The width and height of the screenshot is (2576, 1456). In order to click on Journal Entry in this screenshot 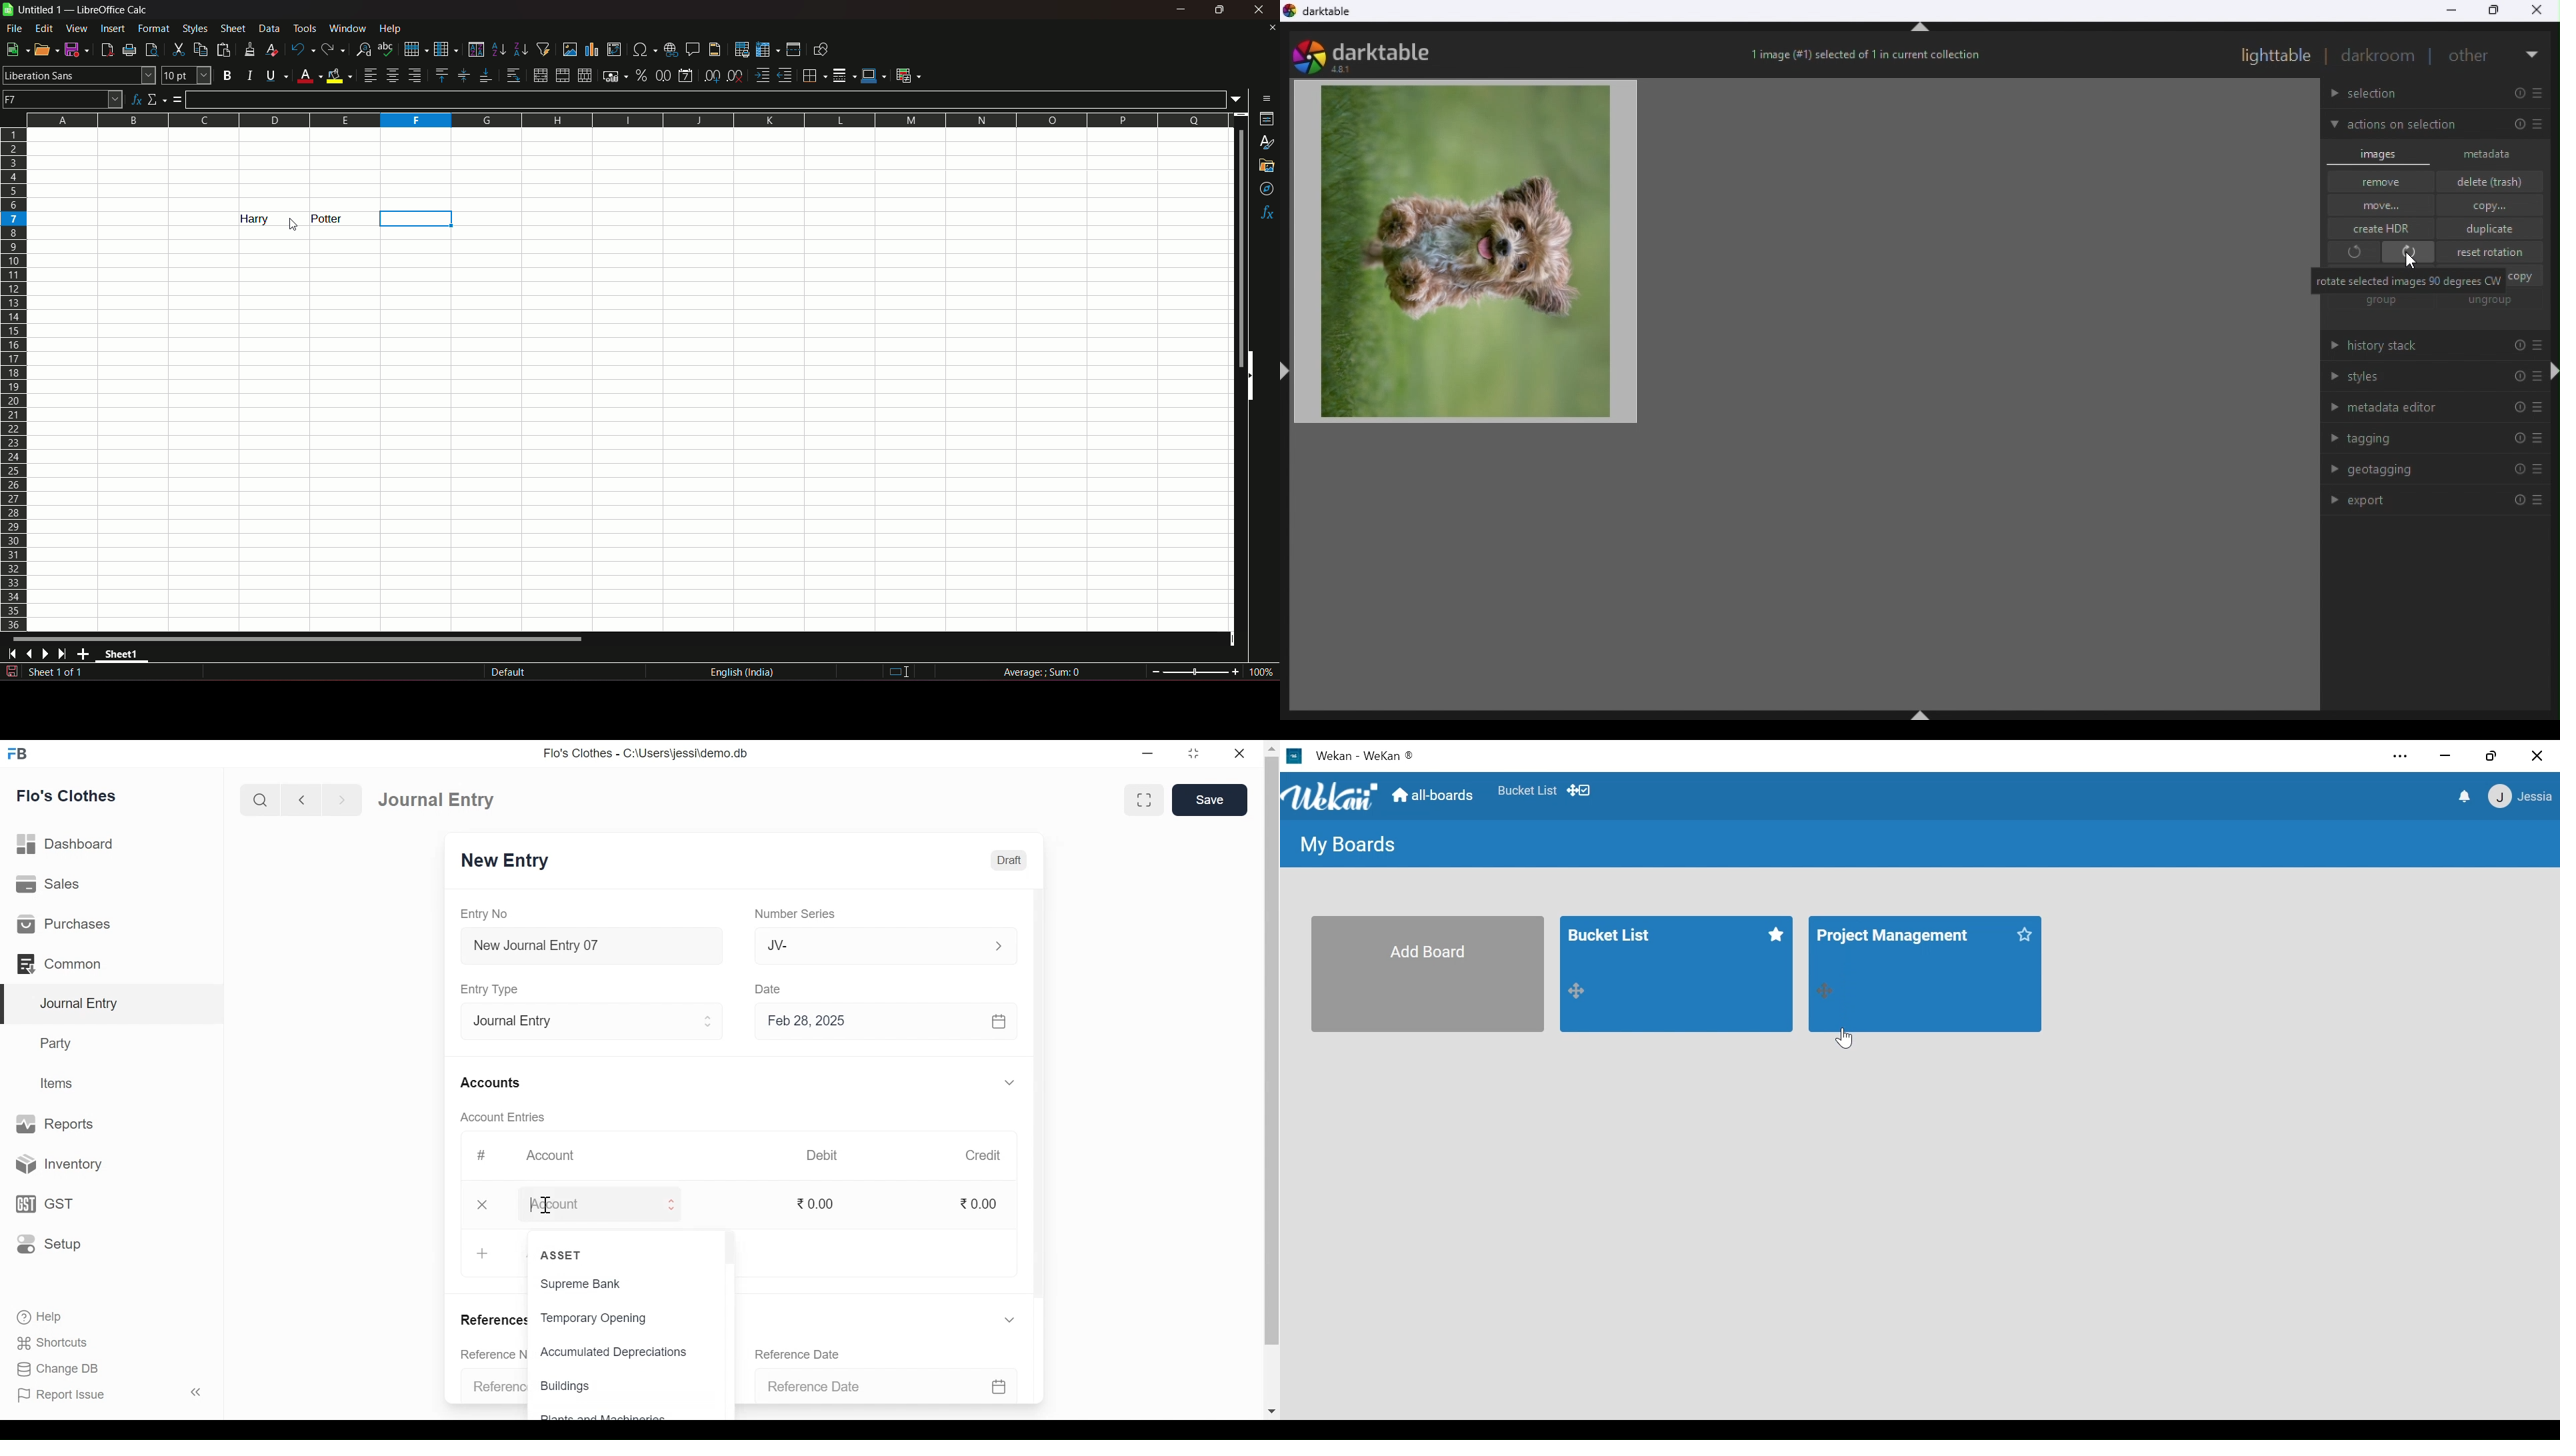, I will do `click(115, 1005)`.